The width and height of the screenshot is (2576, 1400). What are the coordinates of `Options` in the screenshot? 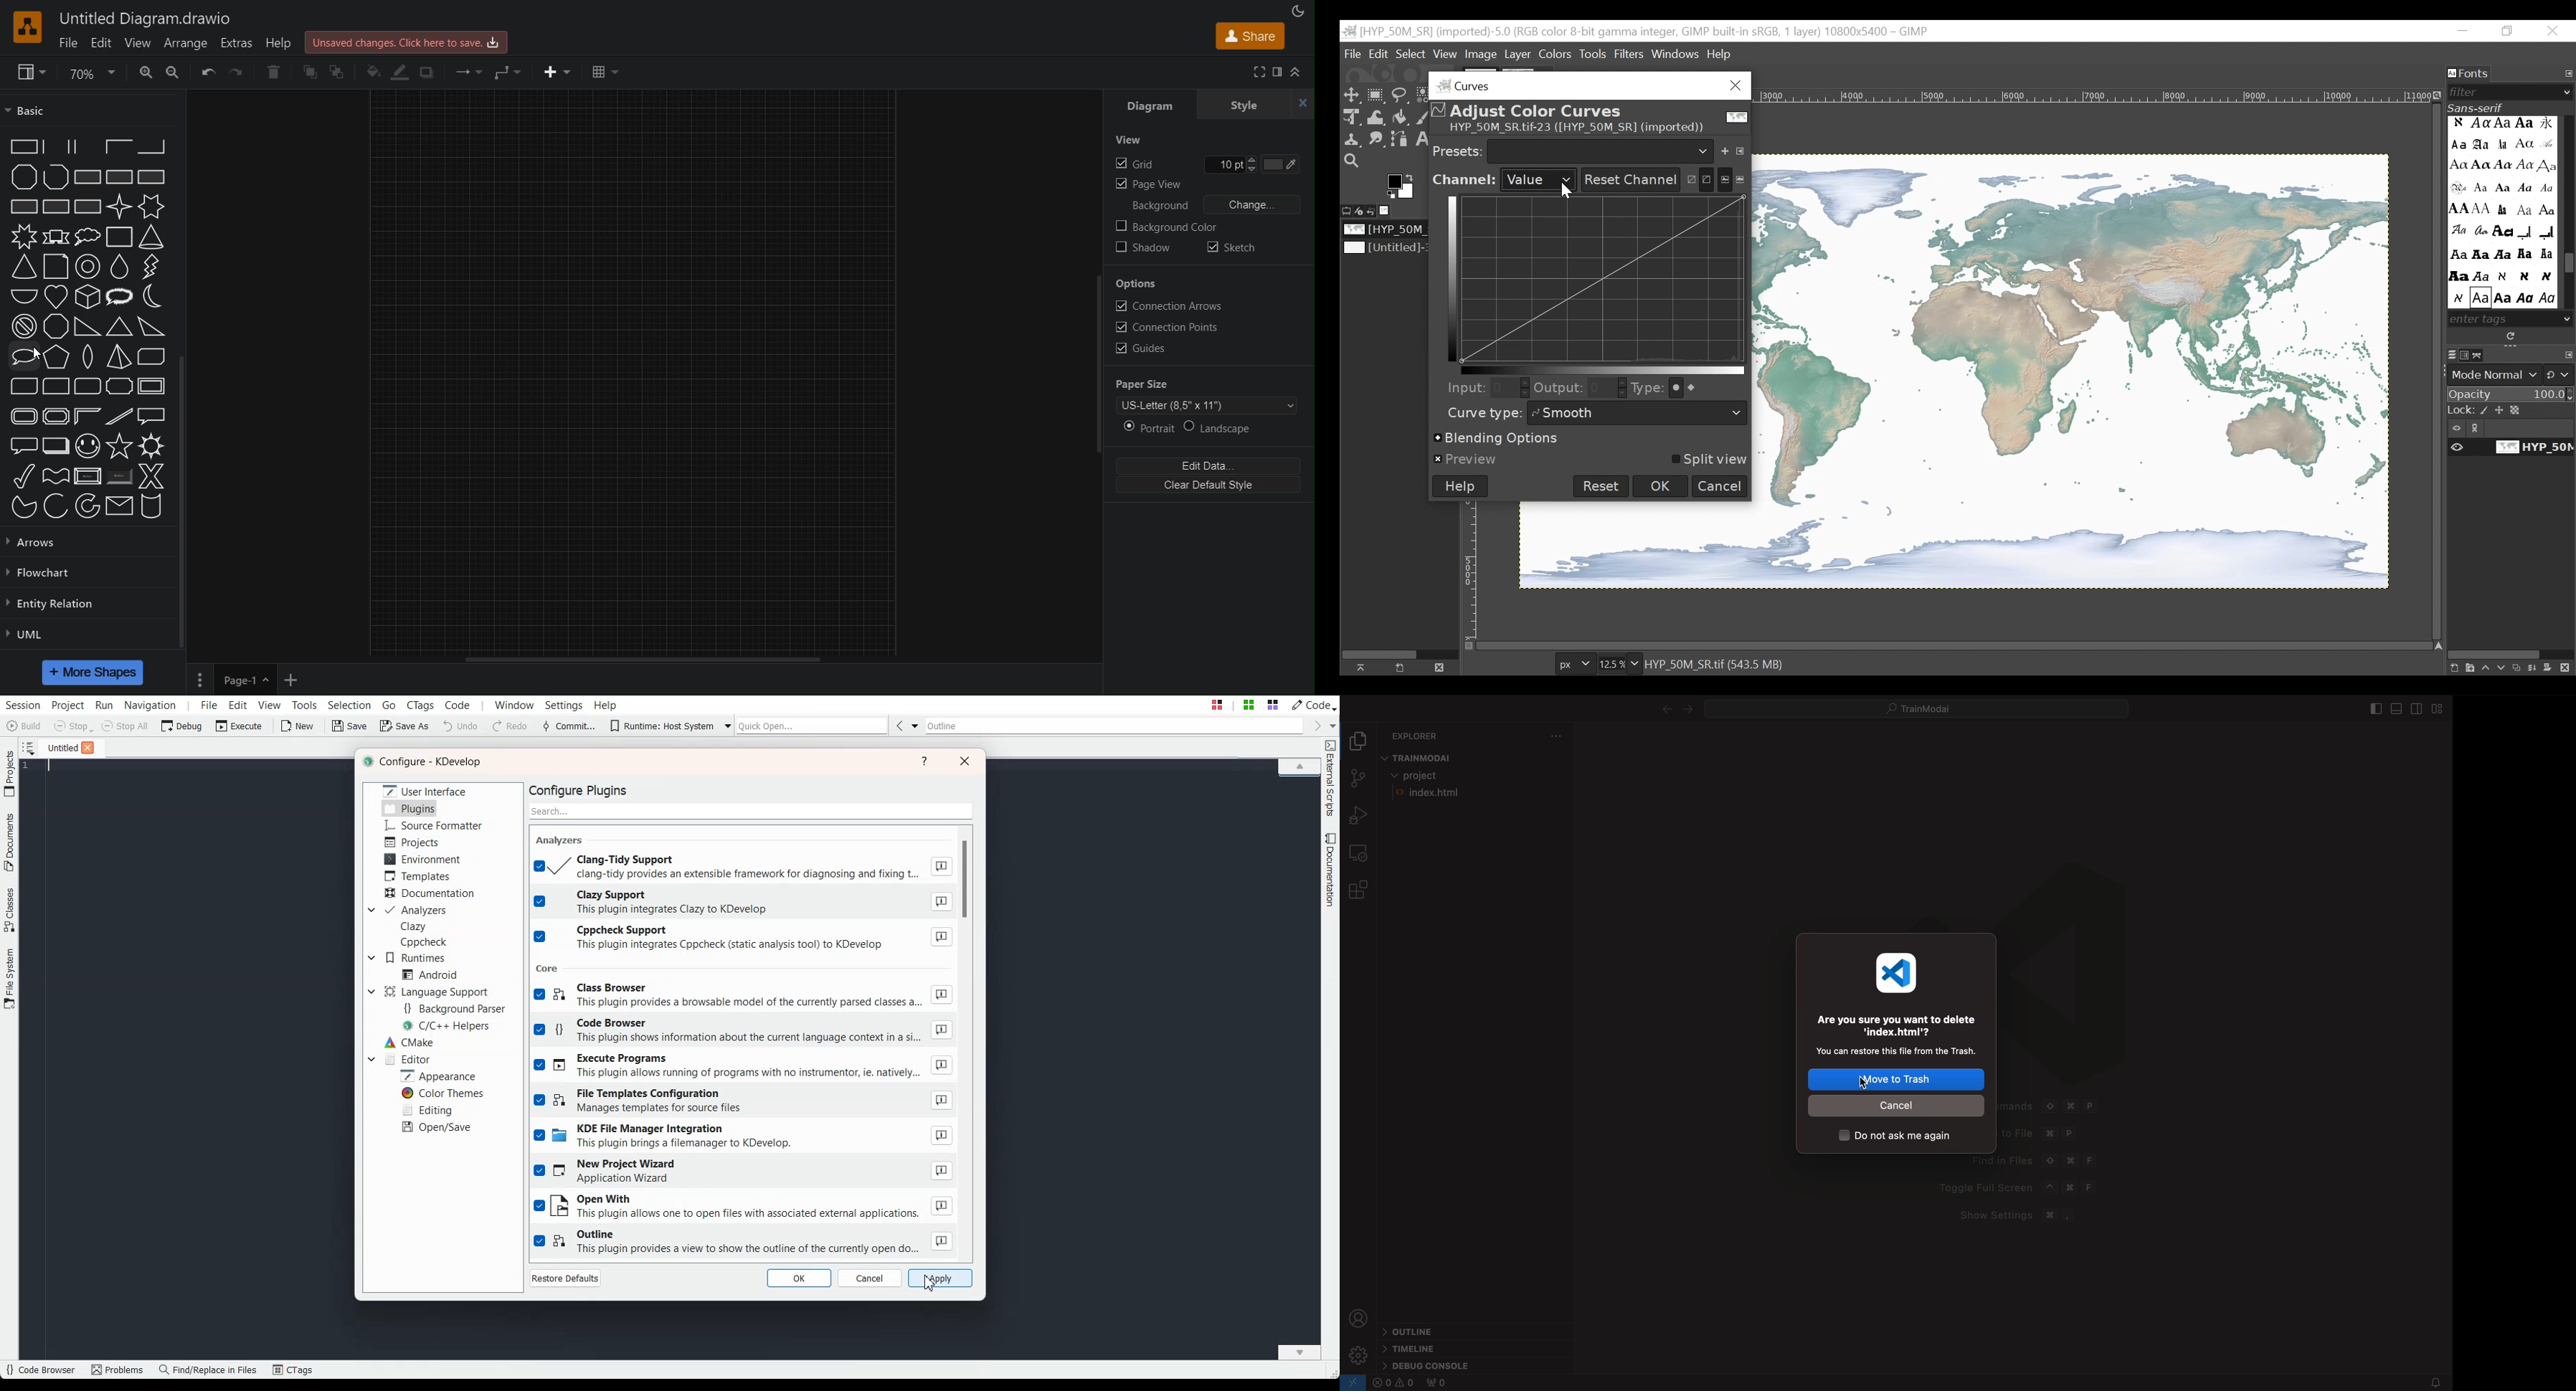 It's located at (1136, 284).